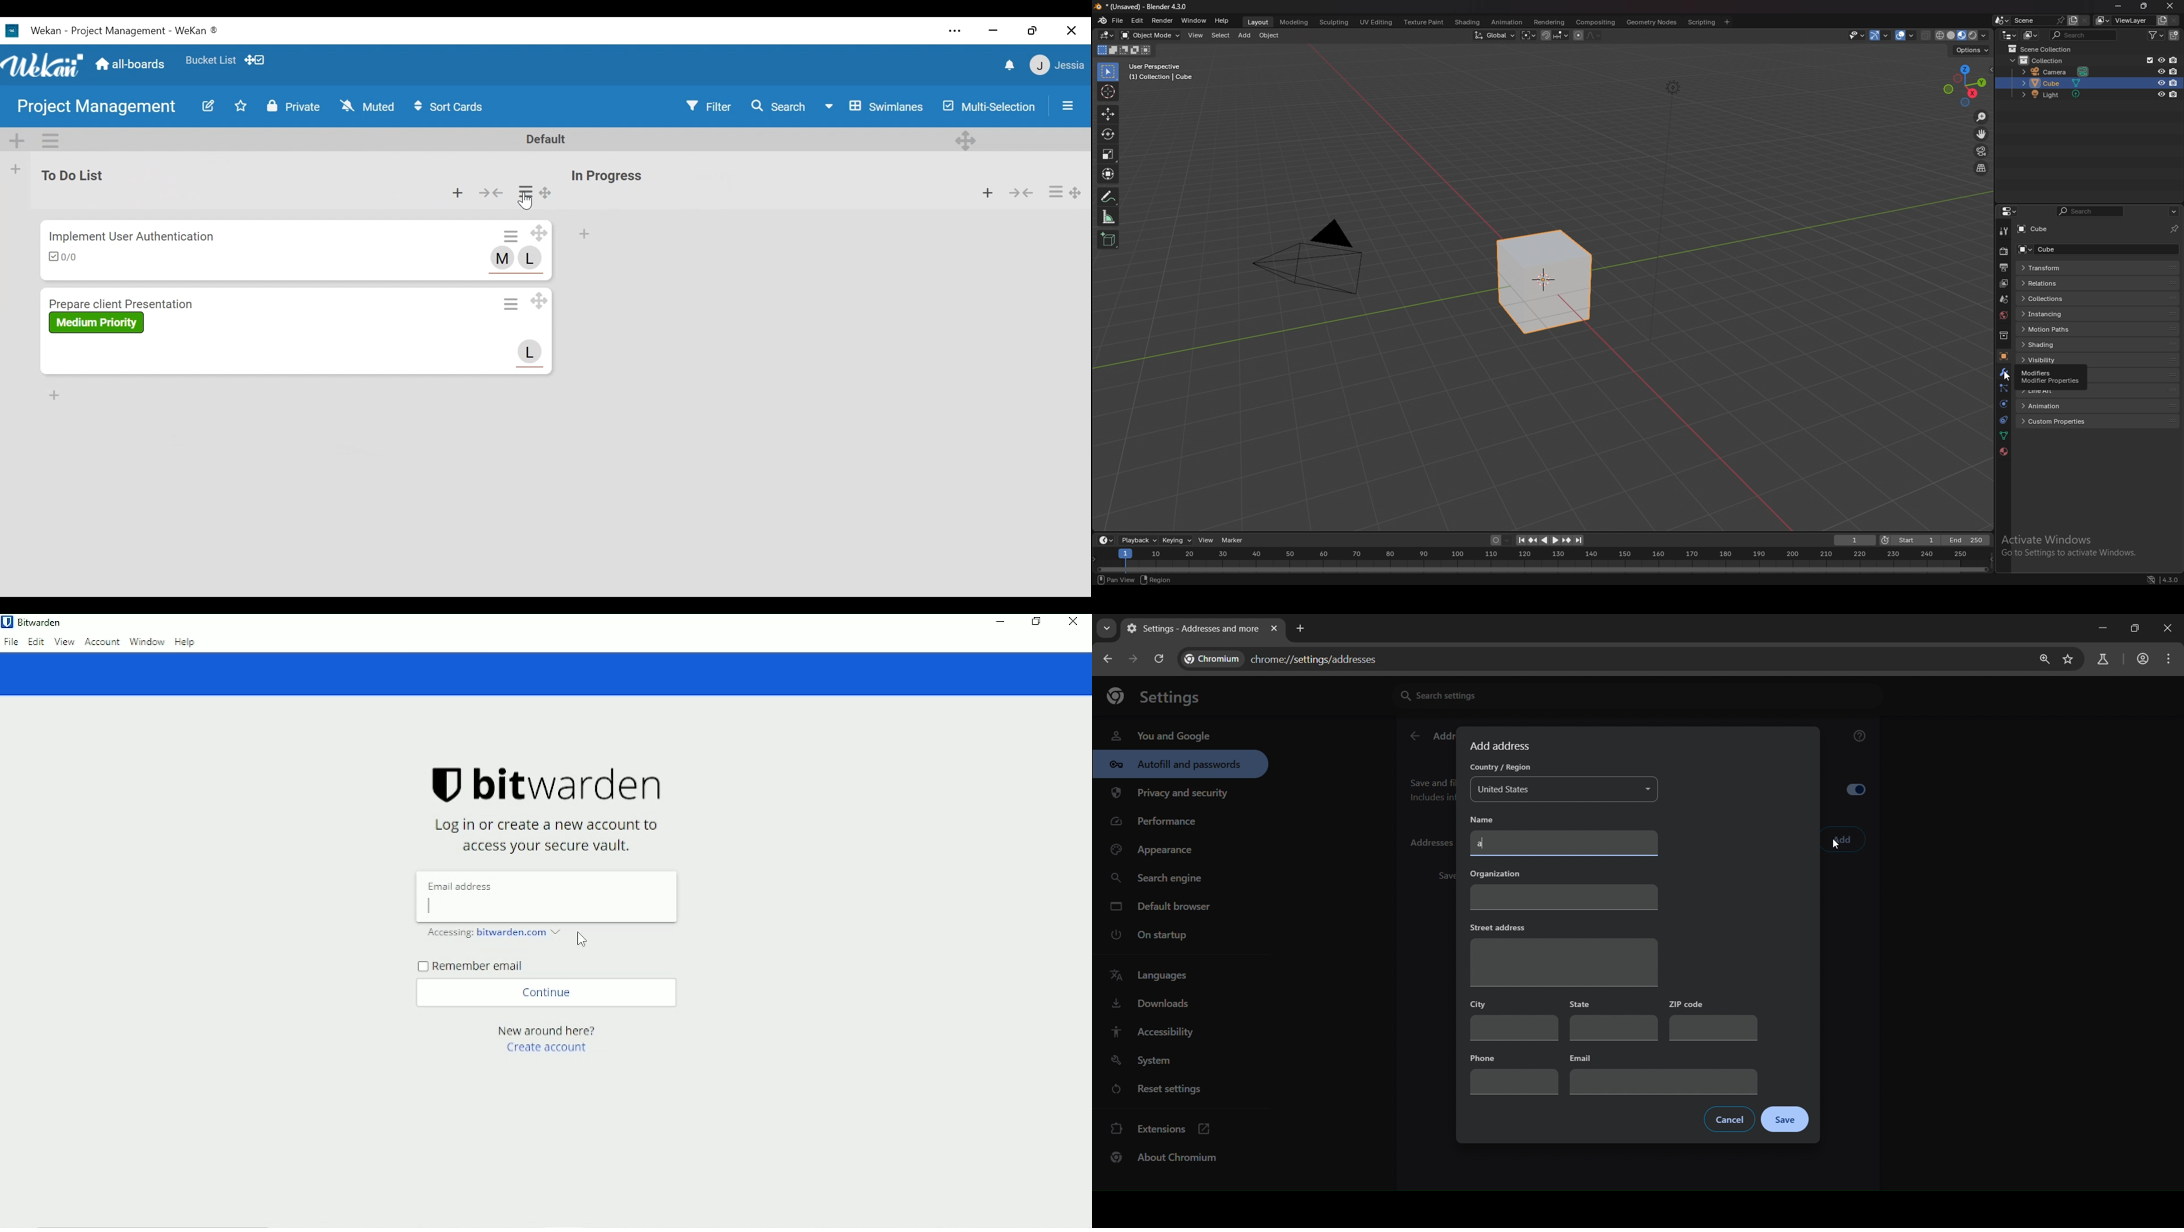 The image size is (2184, 1232). What do you see at coordinates (551, 1031) in the screenshot?
I see `New around here?` at bounding box center [551, 1031].